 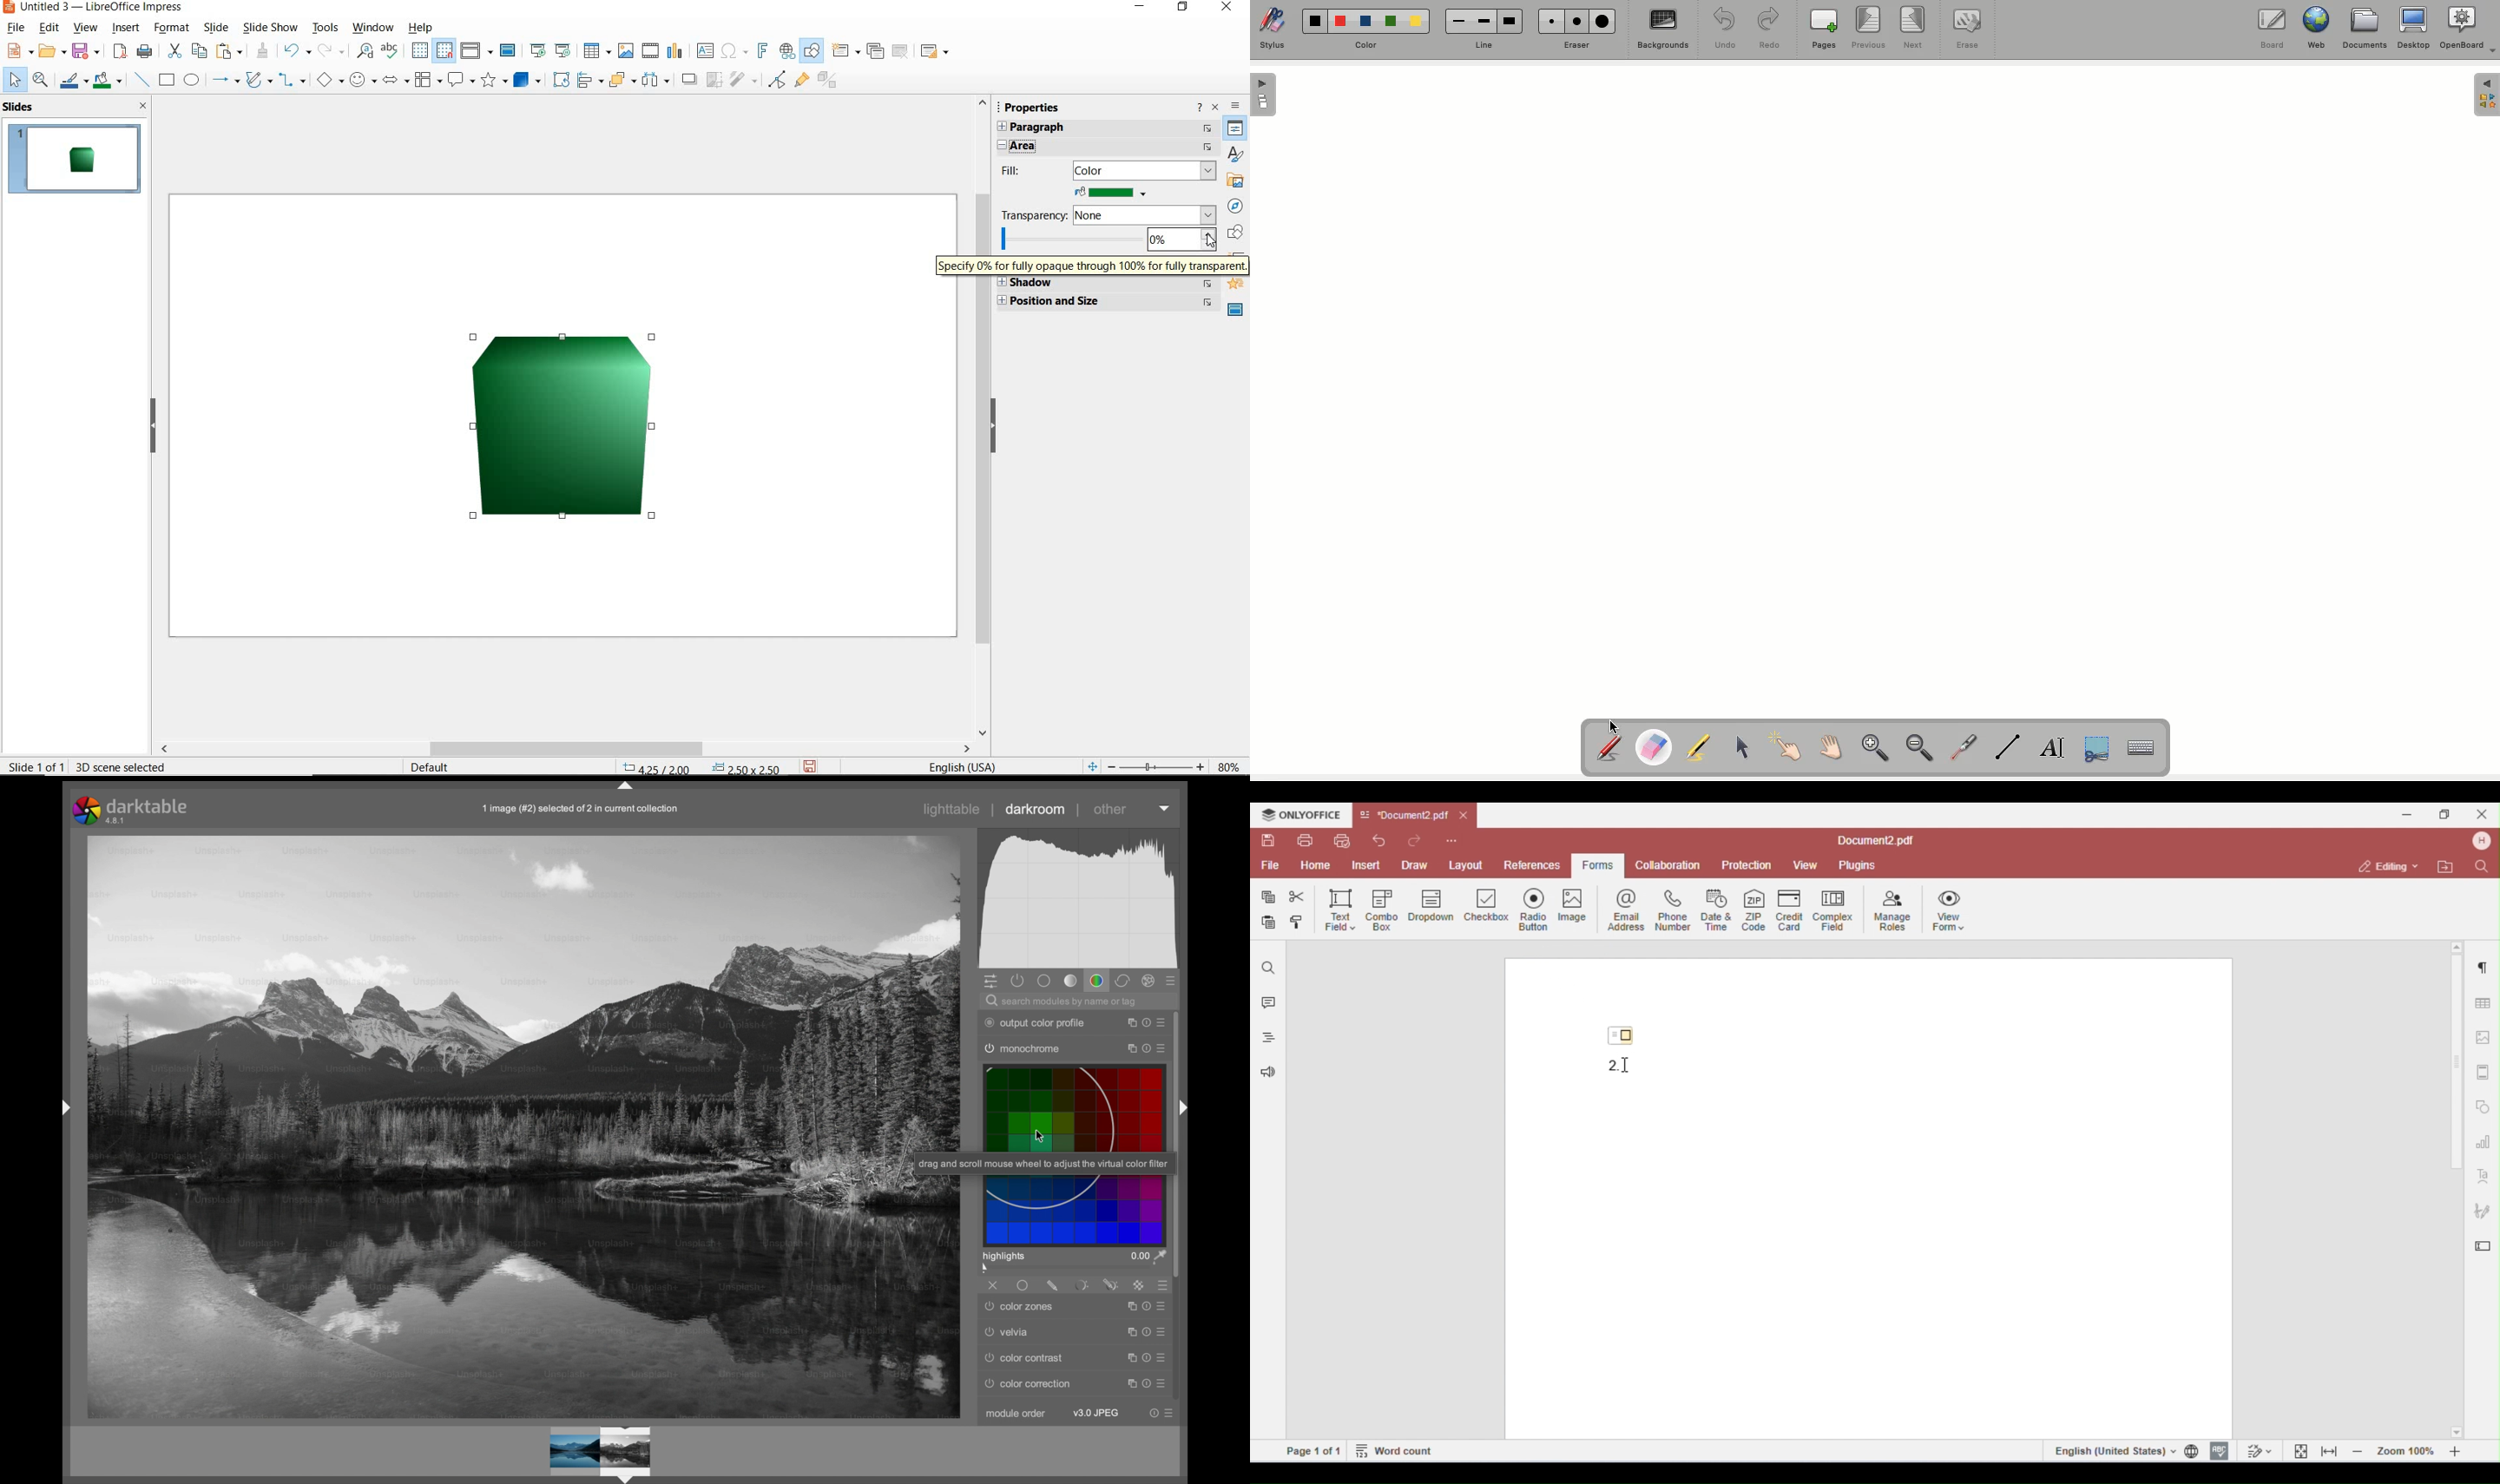 I want to click on callout shapes, so click(x=462, y=80).